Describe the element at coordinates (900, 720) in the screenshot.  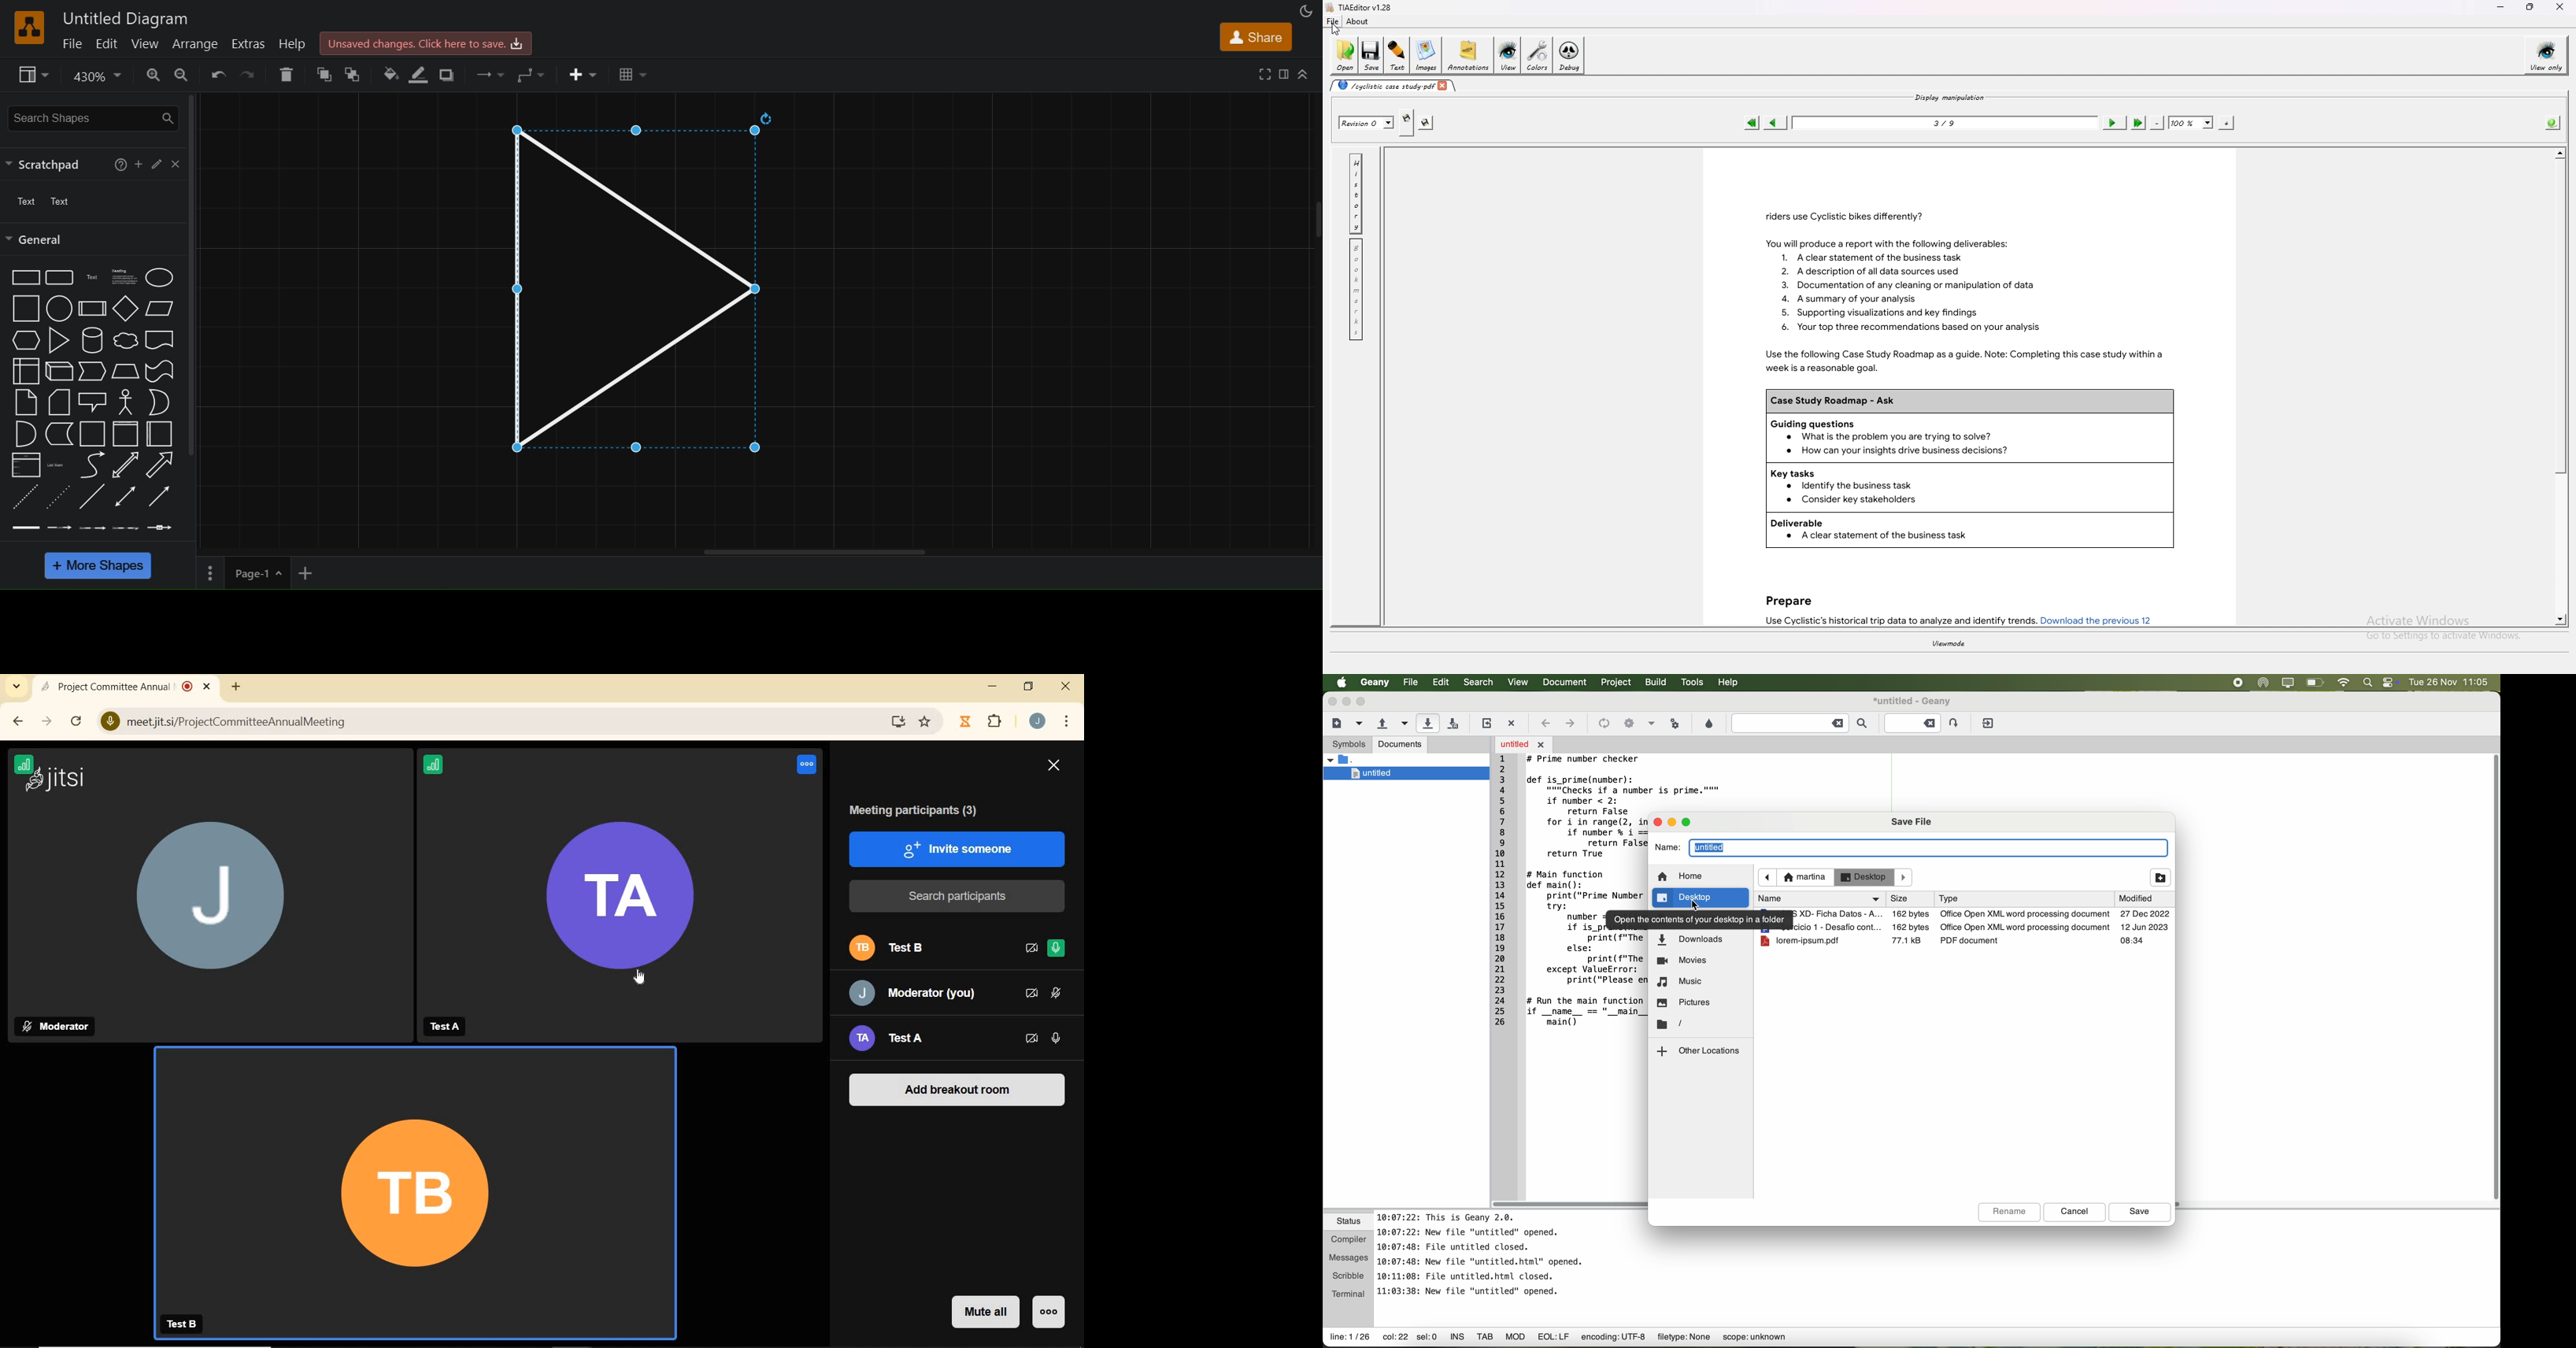
I see `download website` at that location.